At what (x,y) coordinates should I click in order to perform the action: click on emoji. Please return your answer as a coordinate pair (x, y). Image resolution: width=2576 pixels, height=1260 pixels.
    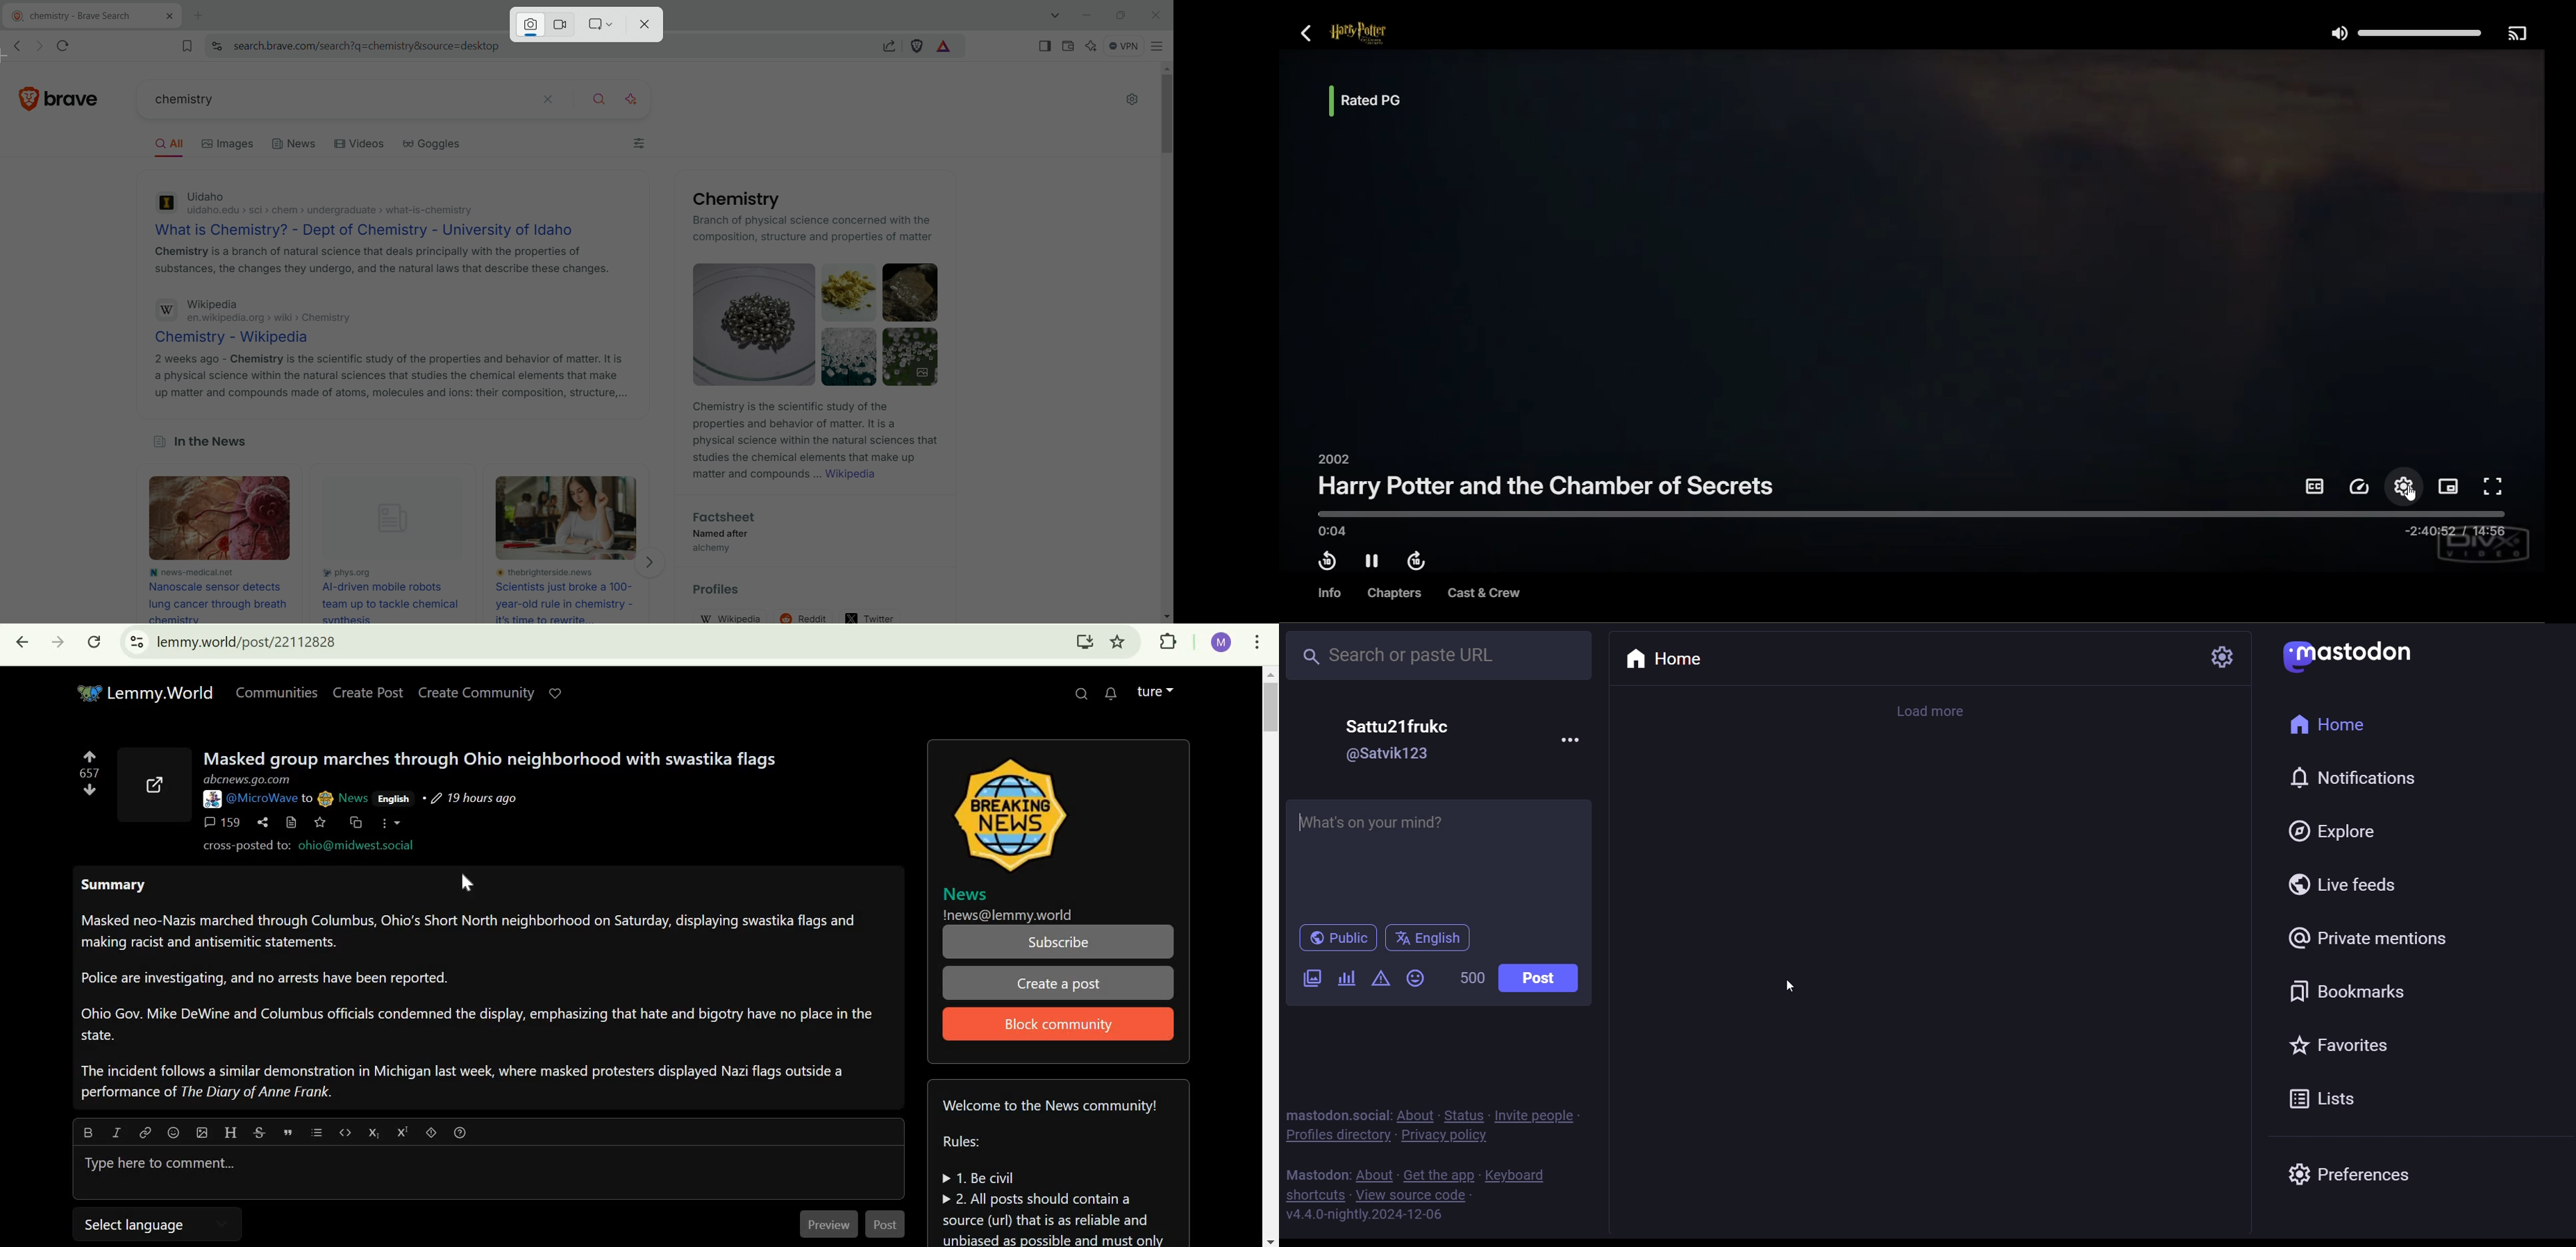
    Looking at the image, I should click on (175, 1131).